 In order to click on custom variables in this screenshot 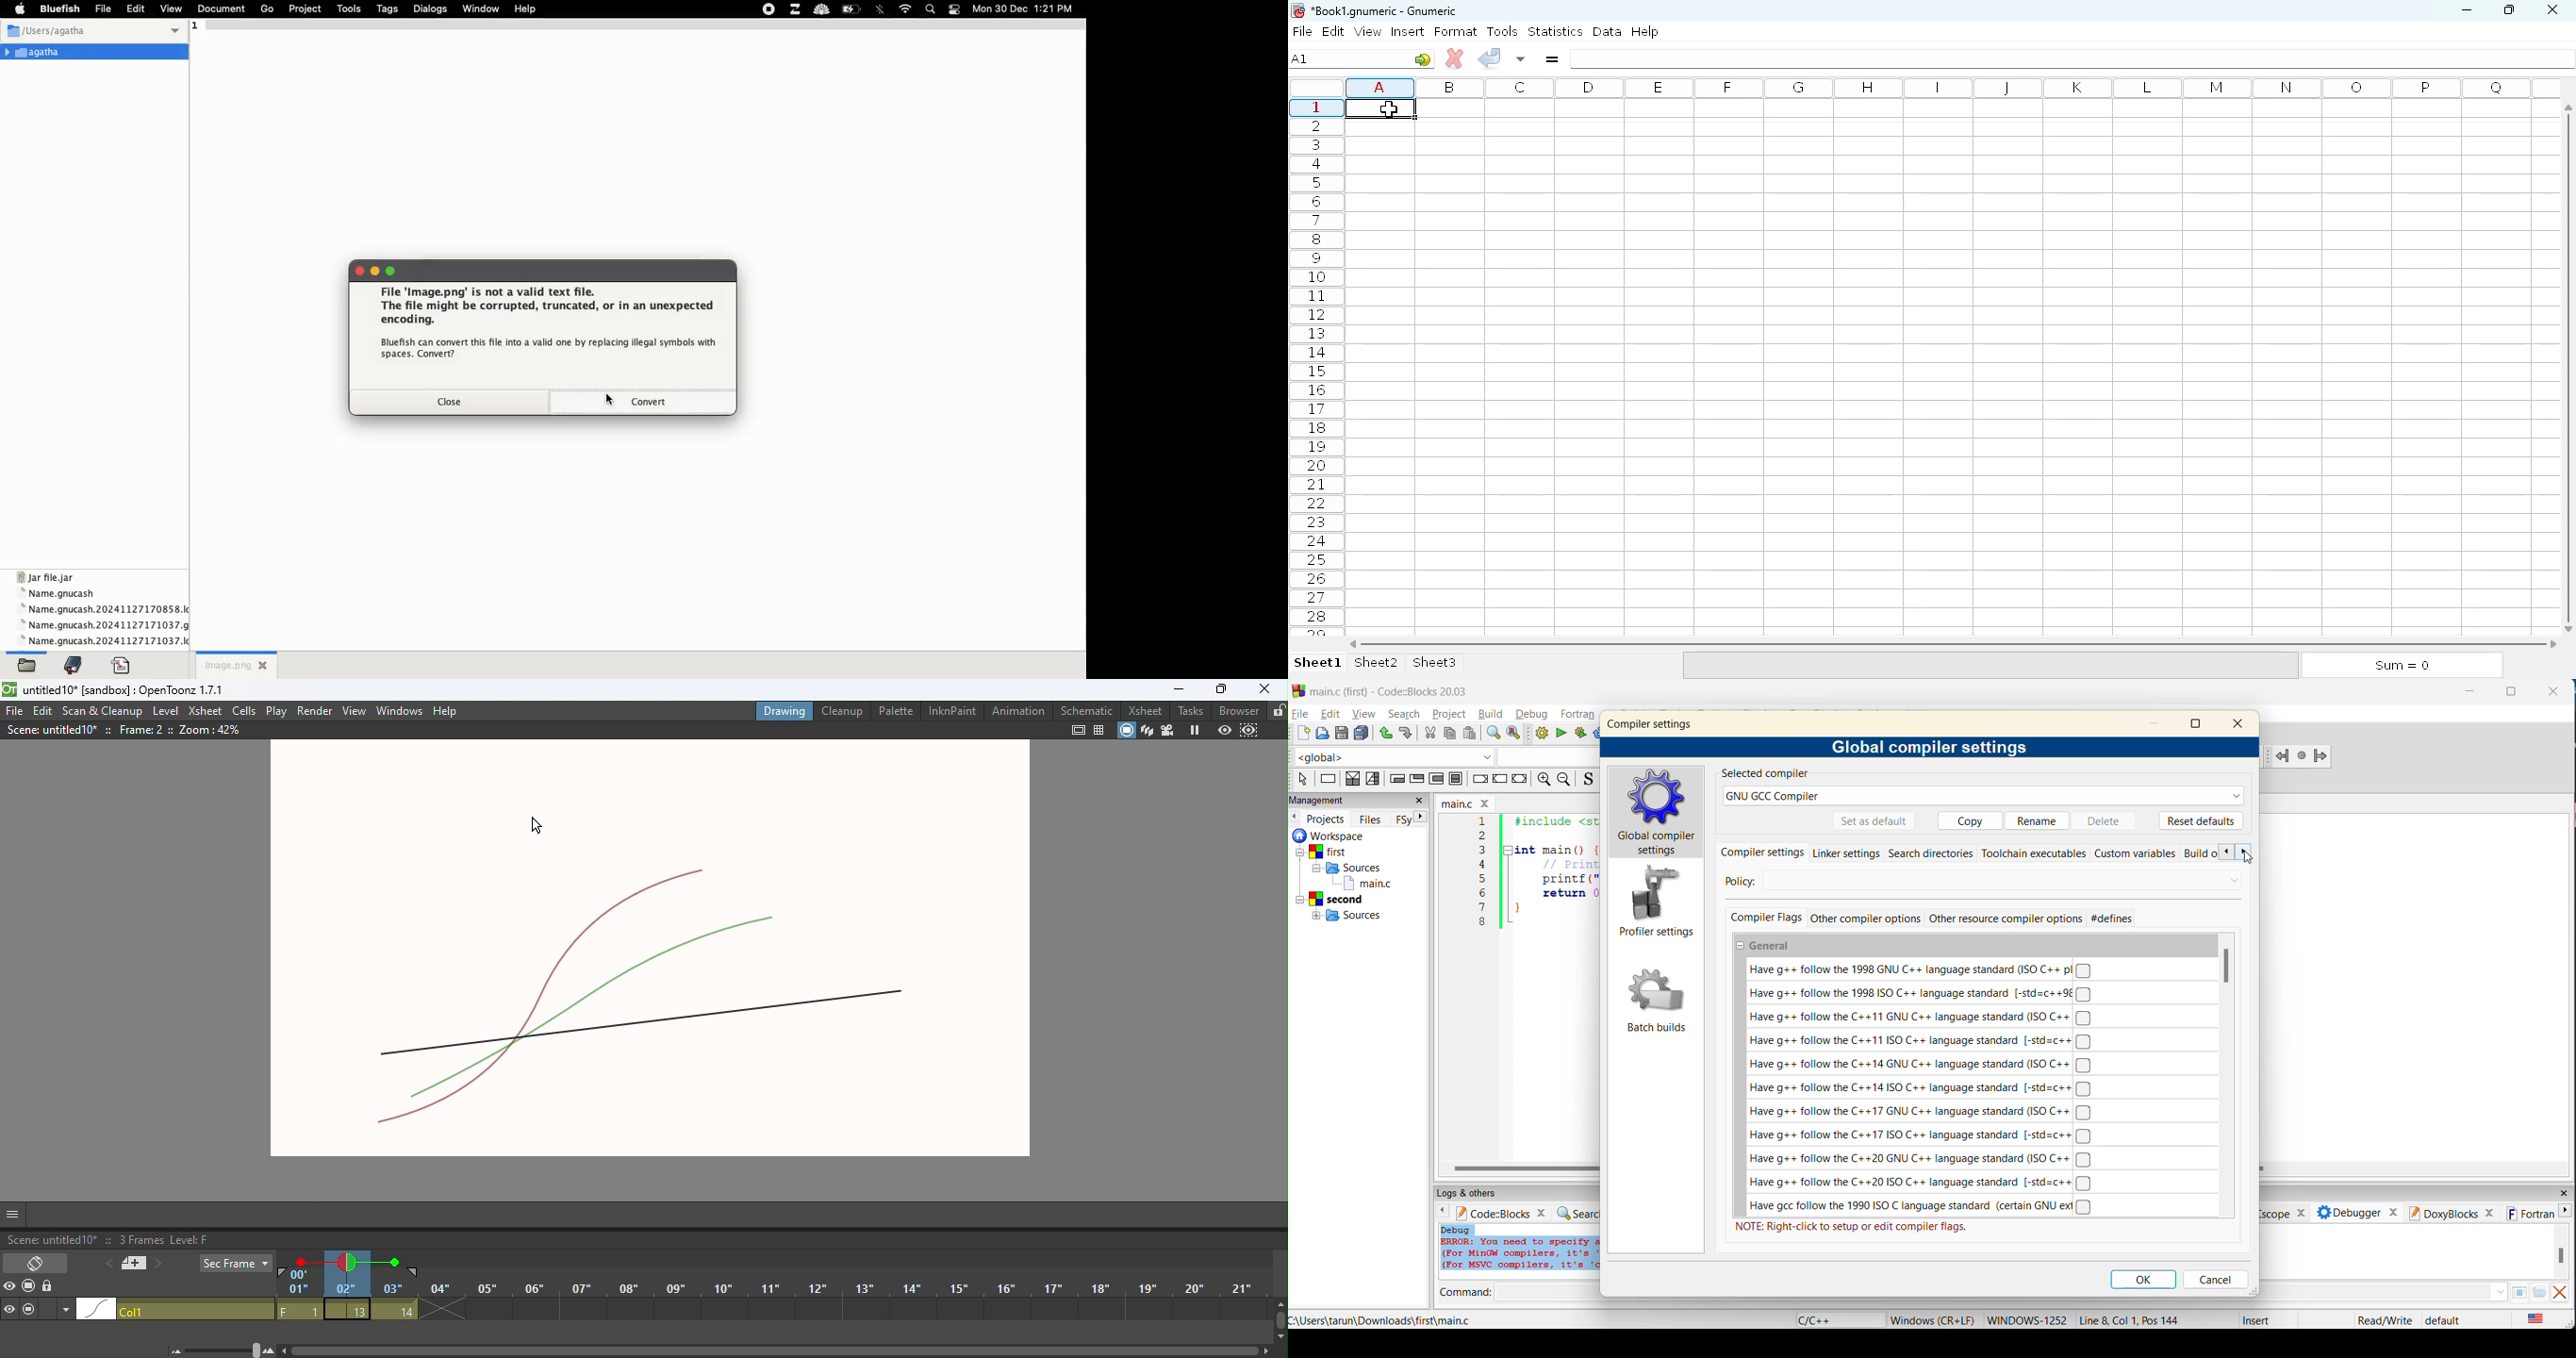, I will do `click(2139, 856)`.